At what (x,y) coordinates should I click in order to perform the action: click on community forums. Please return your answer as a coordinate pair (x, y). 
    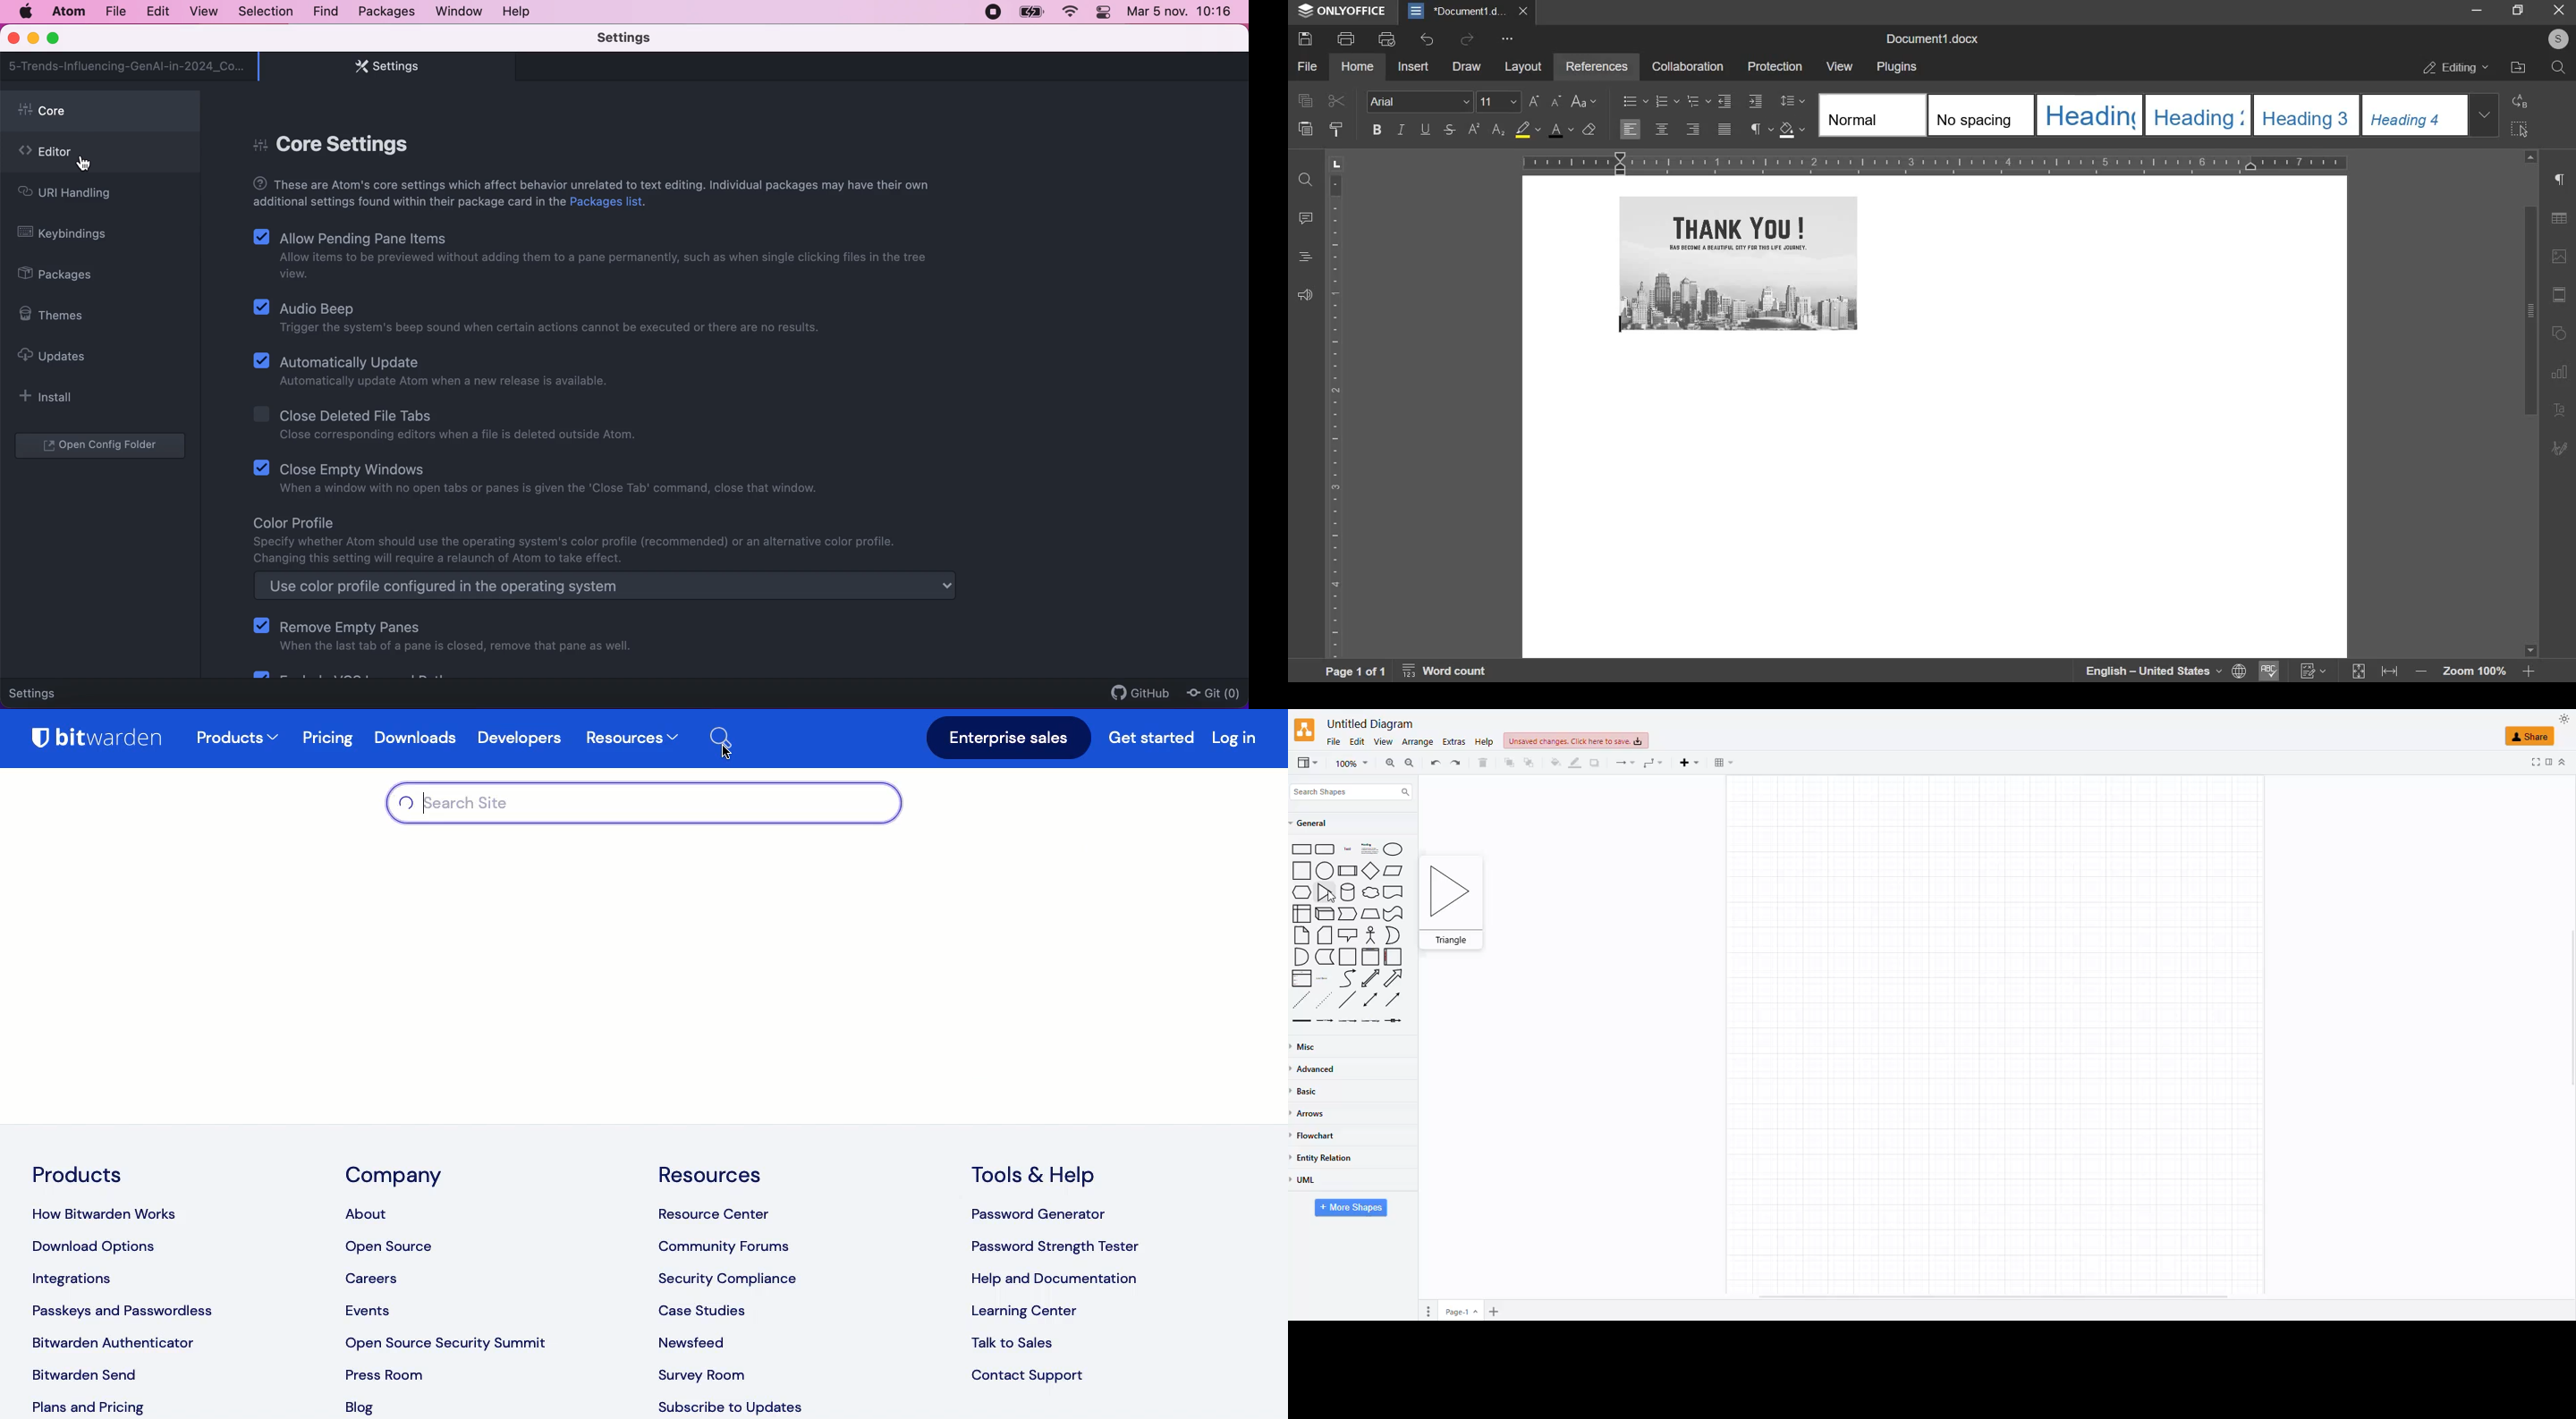
    Looking at the image, I should click on (728, 1243).